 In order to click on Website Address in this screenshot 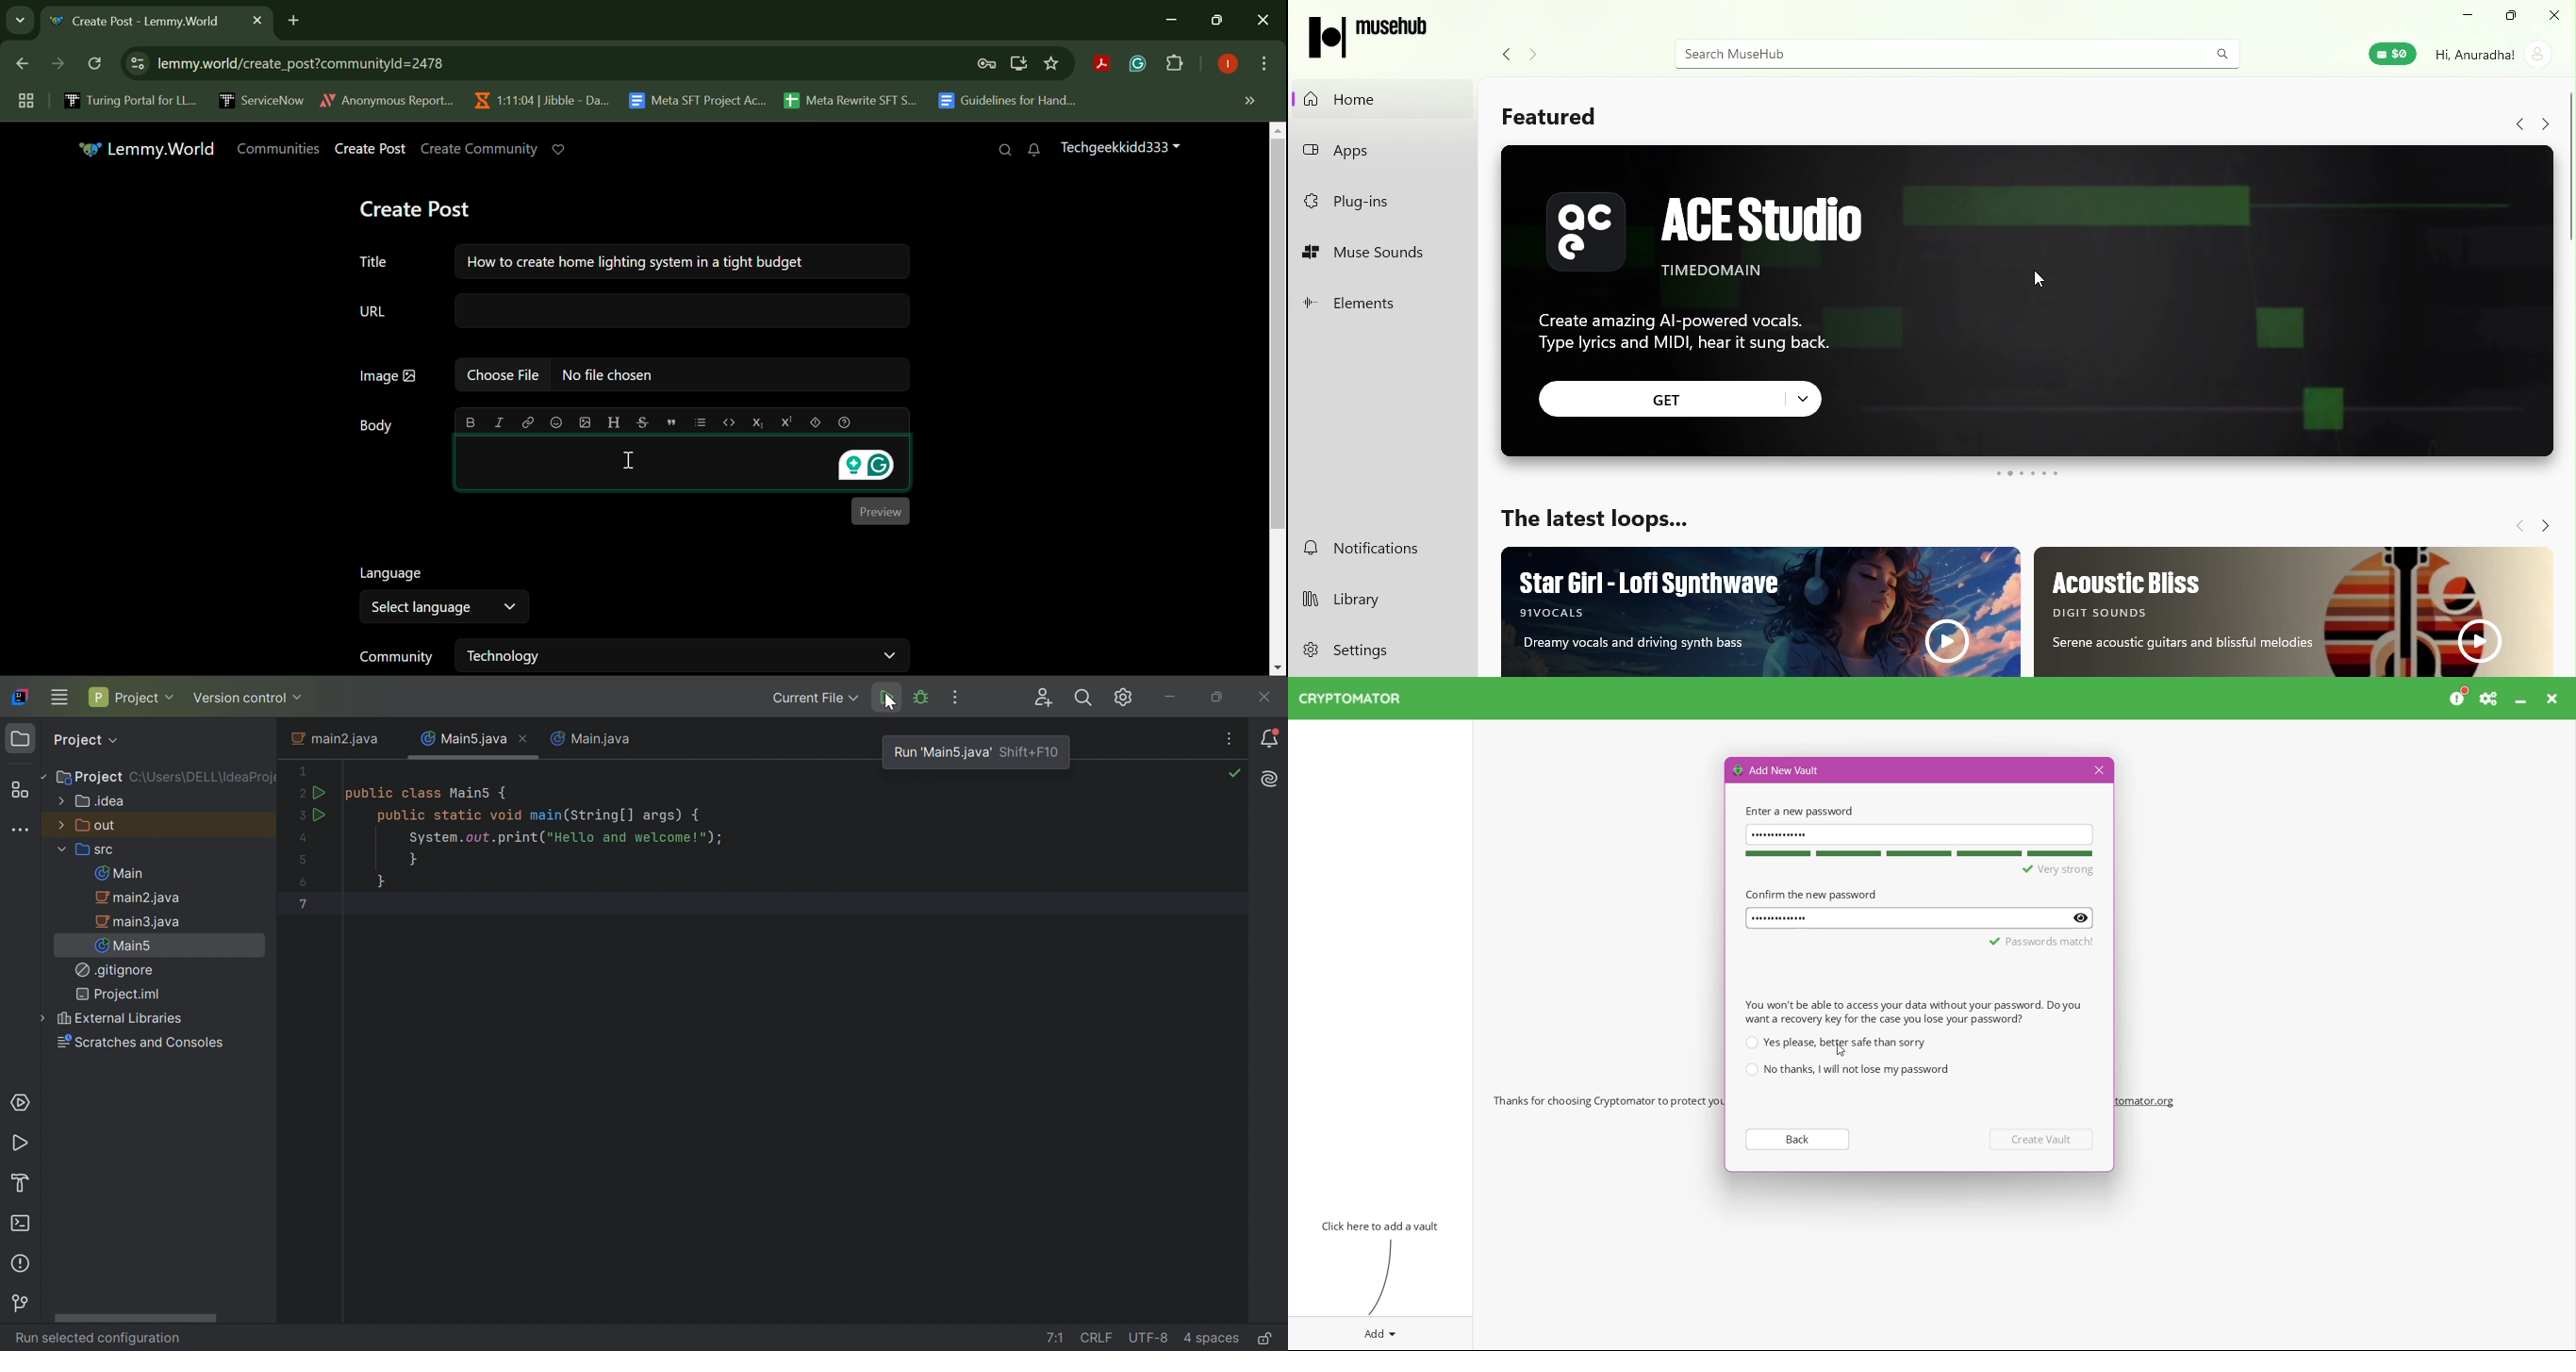, I will do `click(472, 63)`.